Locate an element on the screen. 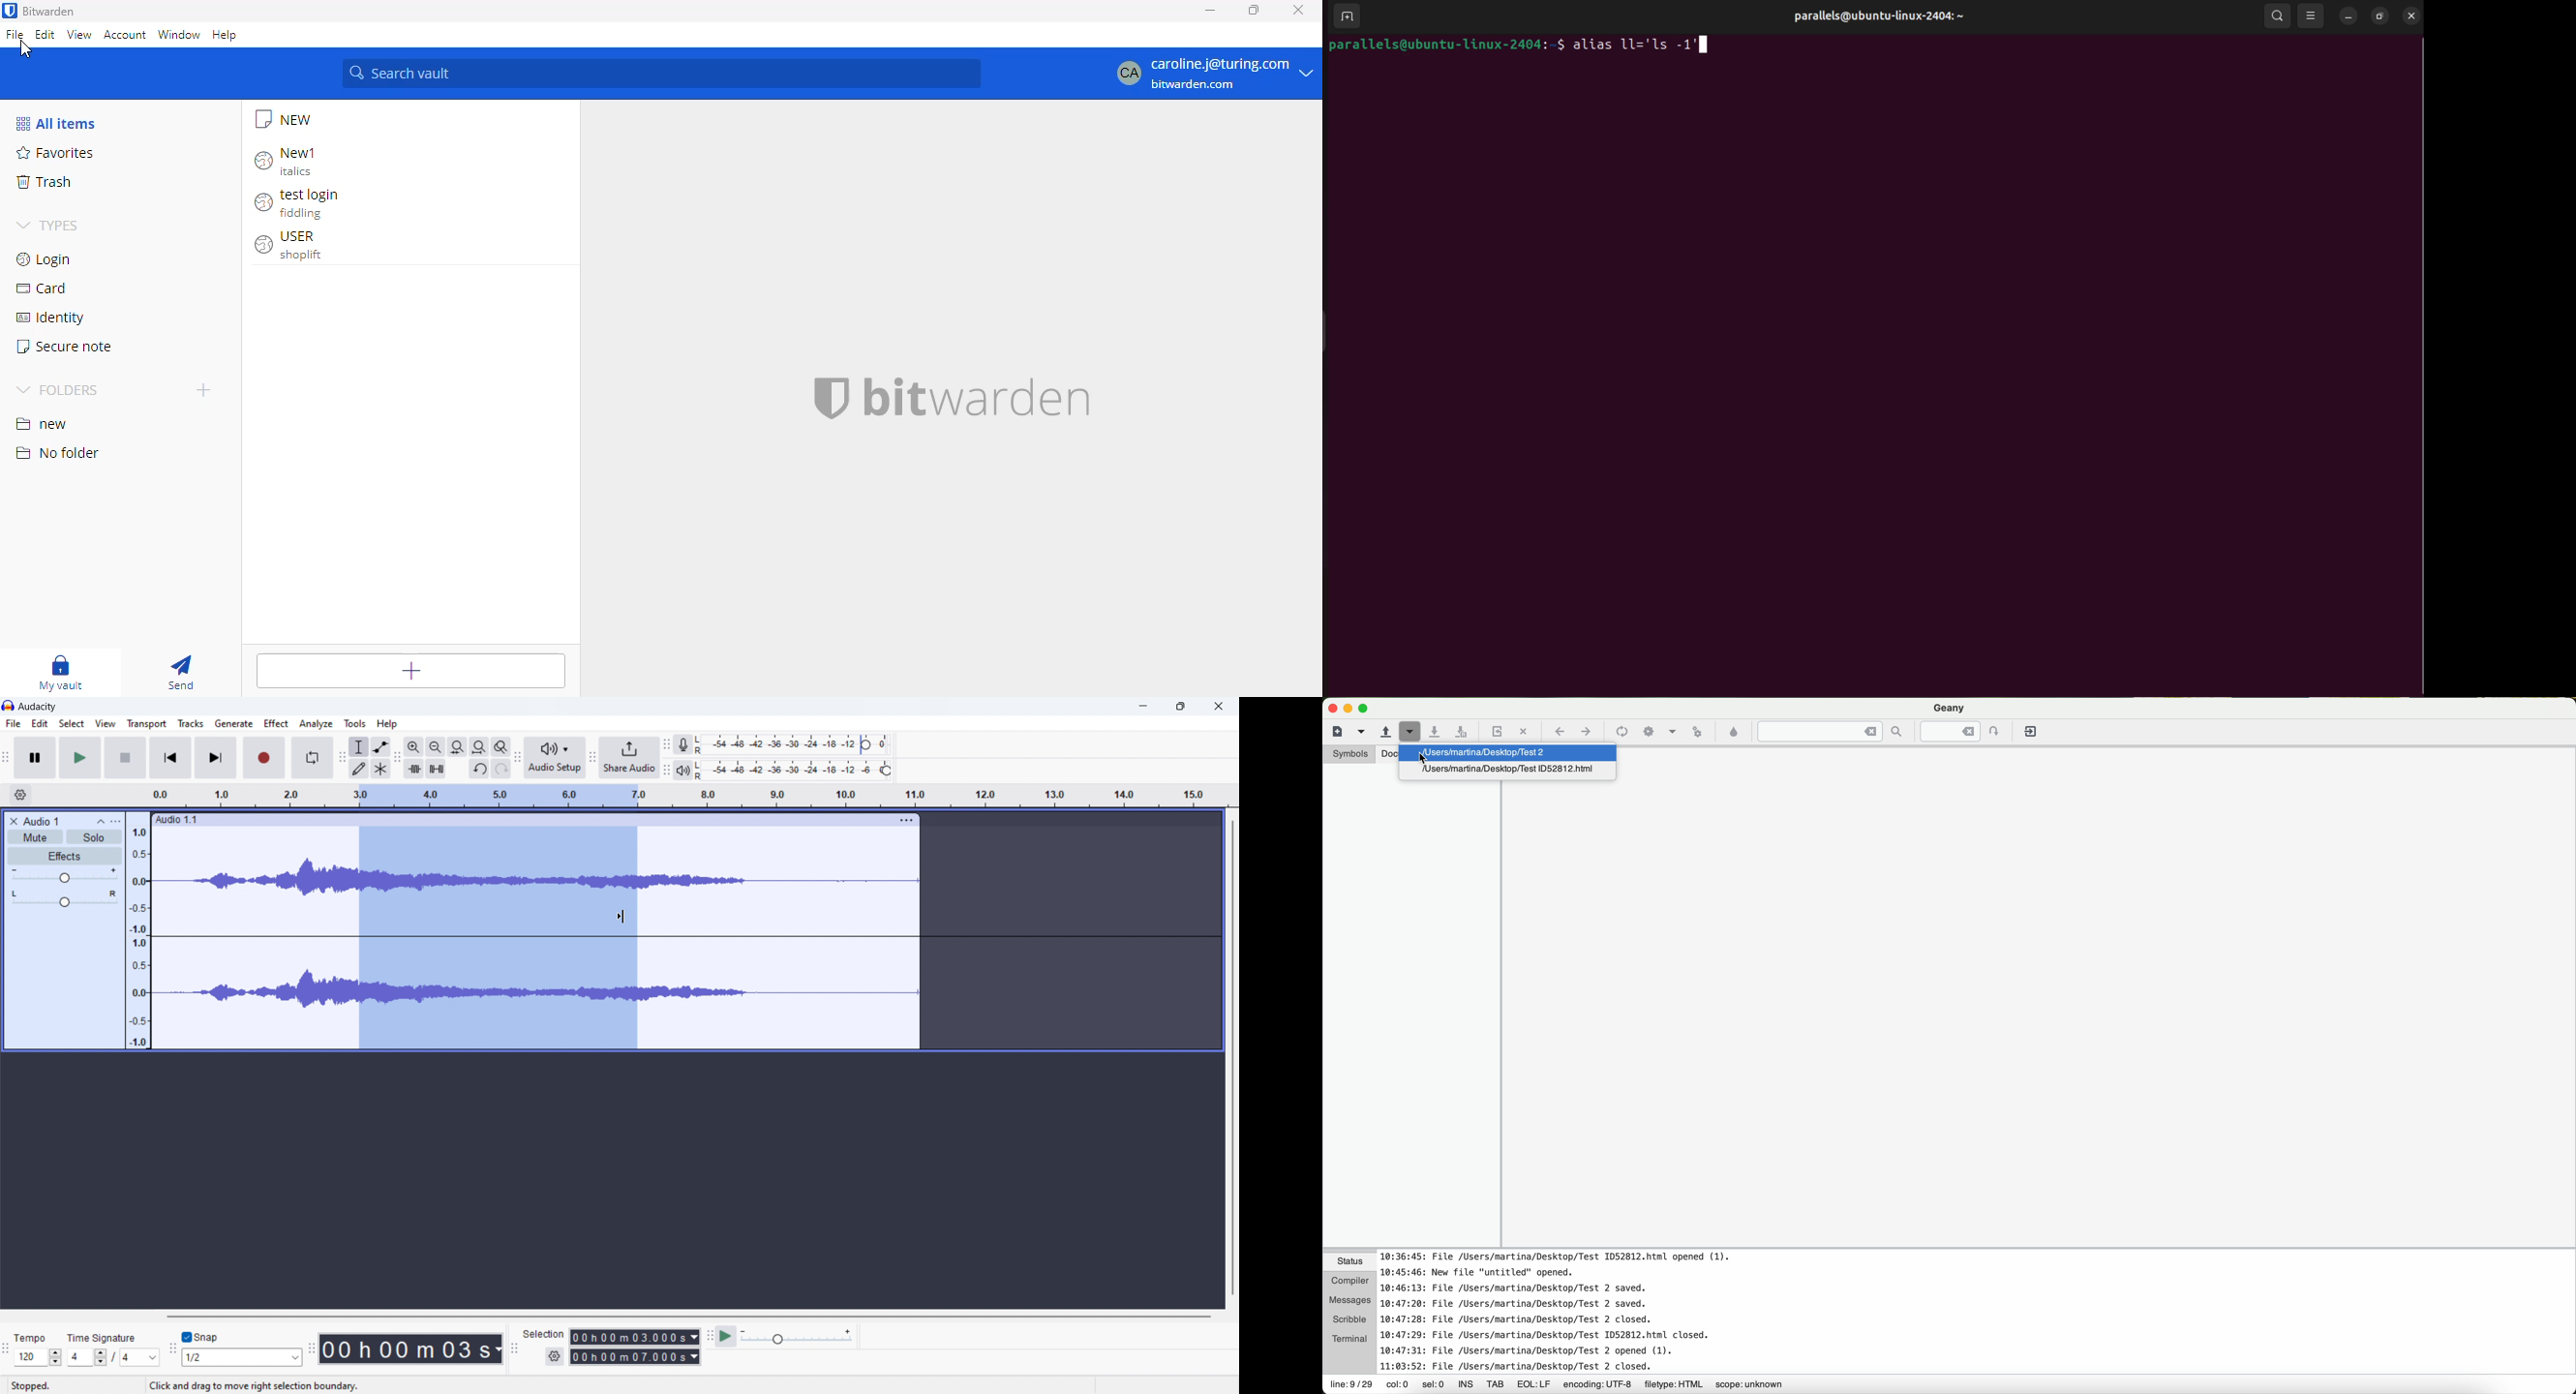 This screenshot has height=1400, width=2576. side bar is located at coordinates (1411, 1021).